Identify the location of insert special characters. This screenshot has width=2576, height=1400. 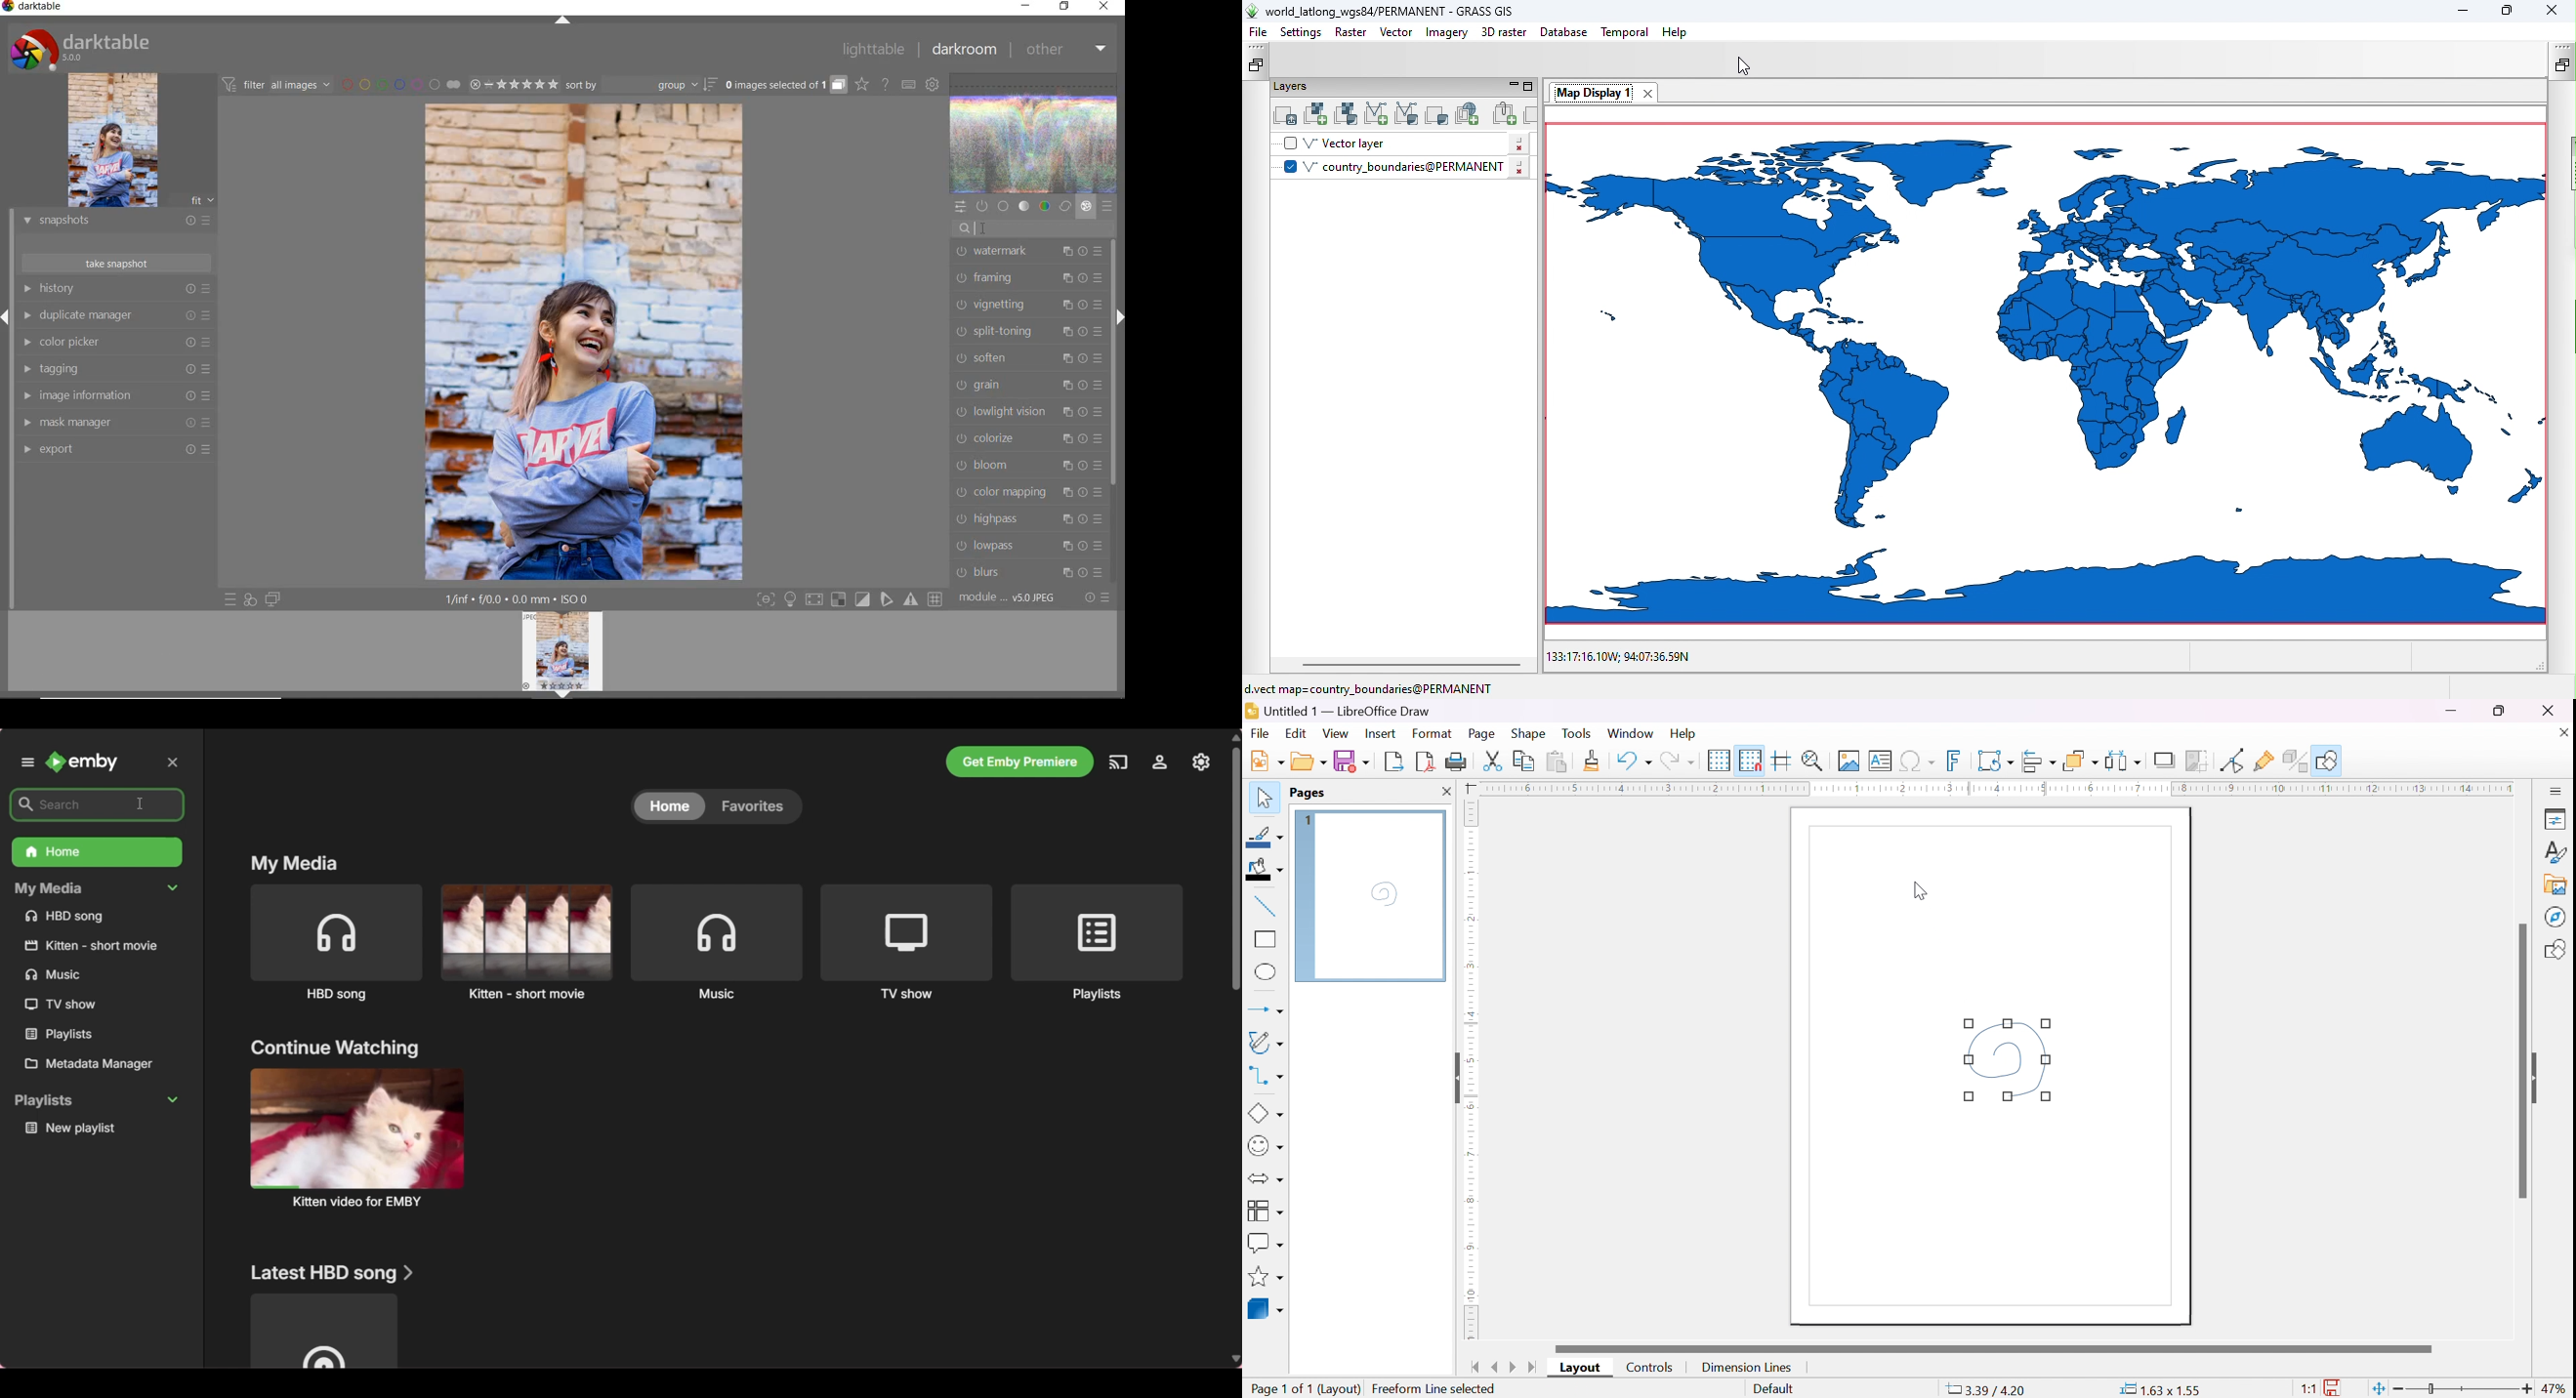
(1918, 761).